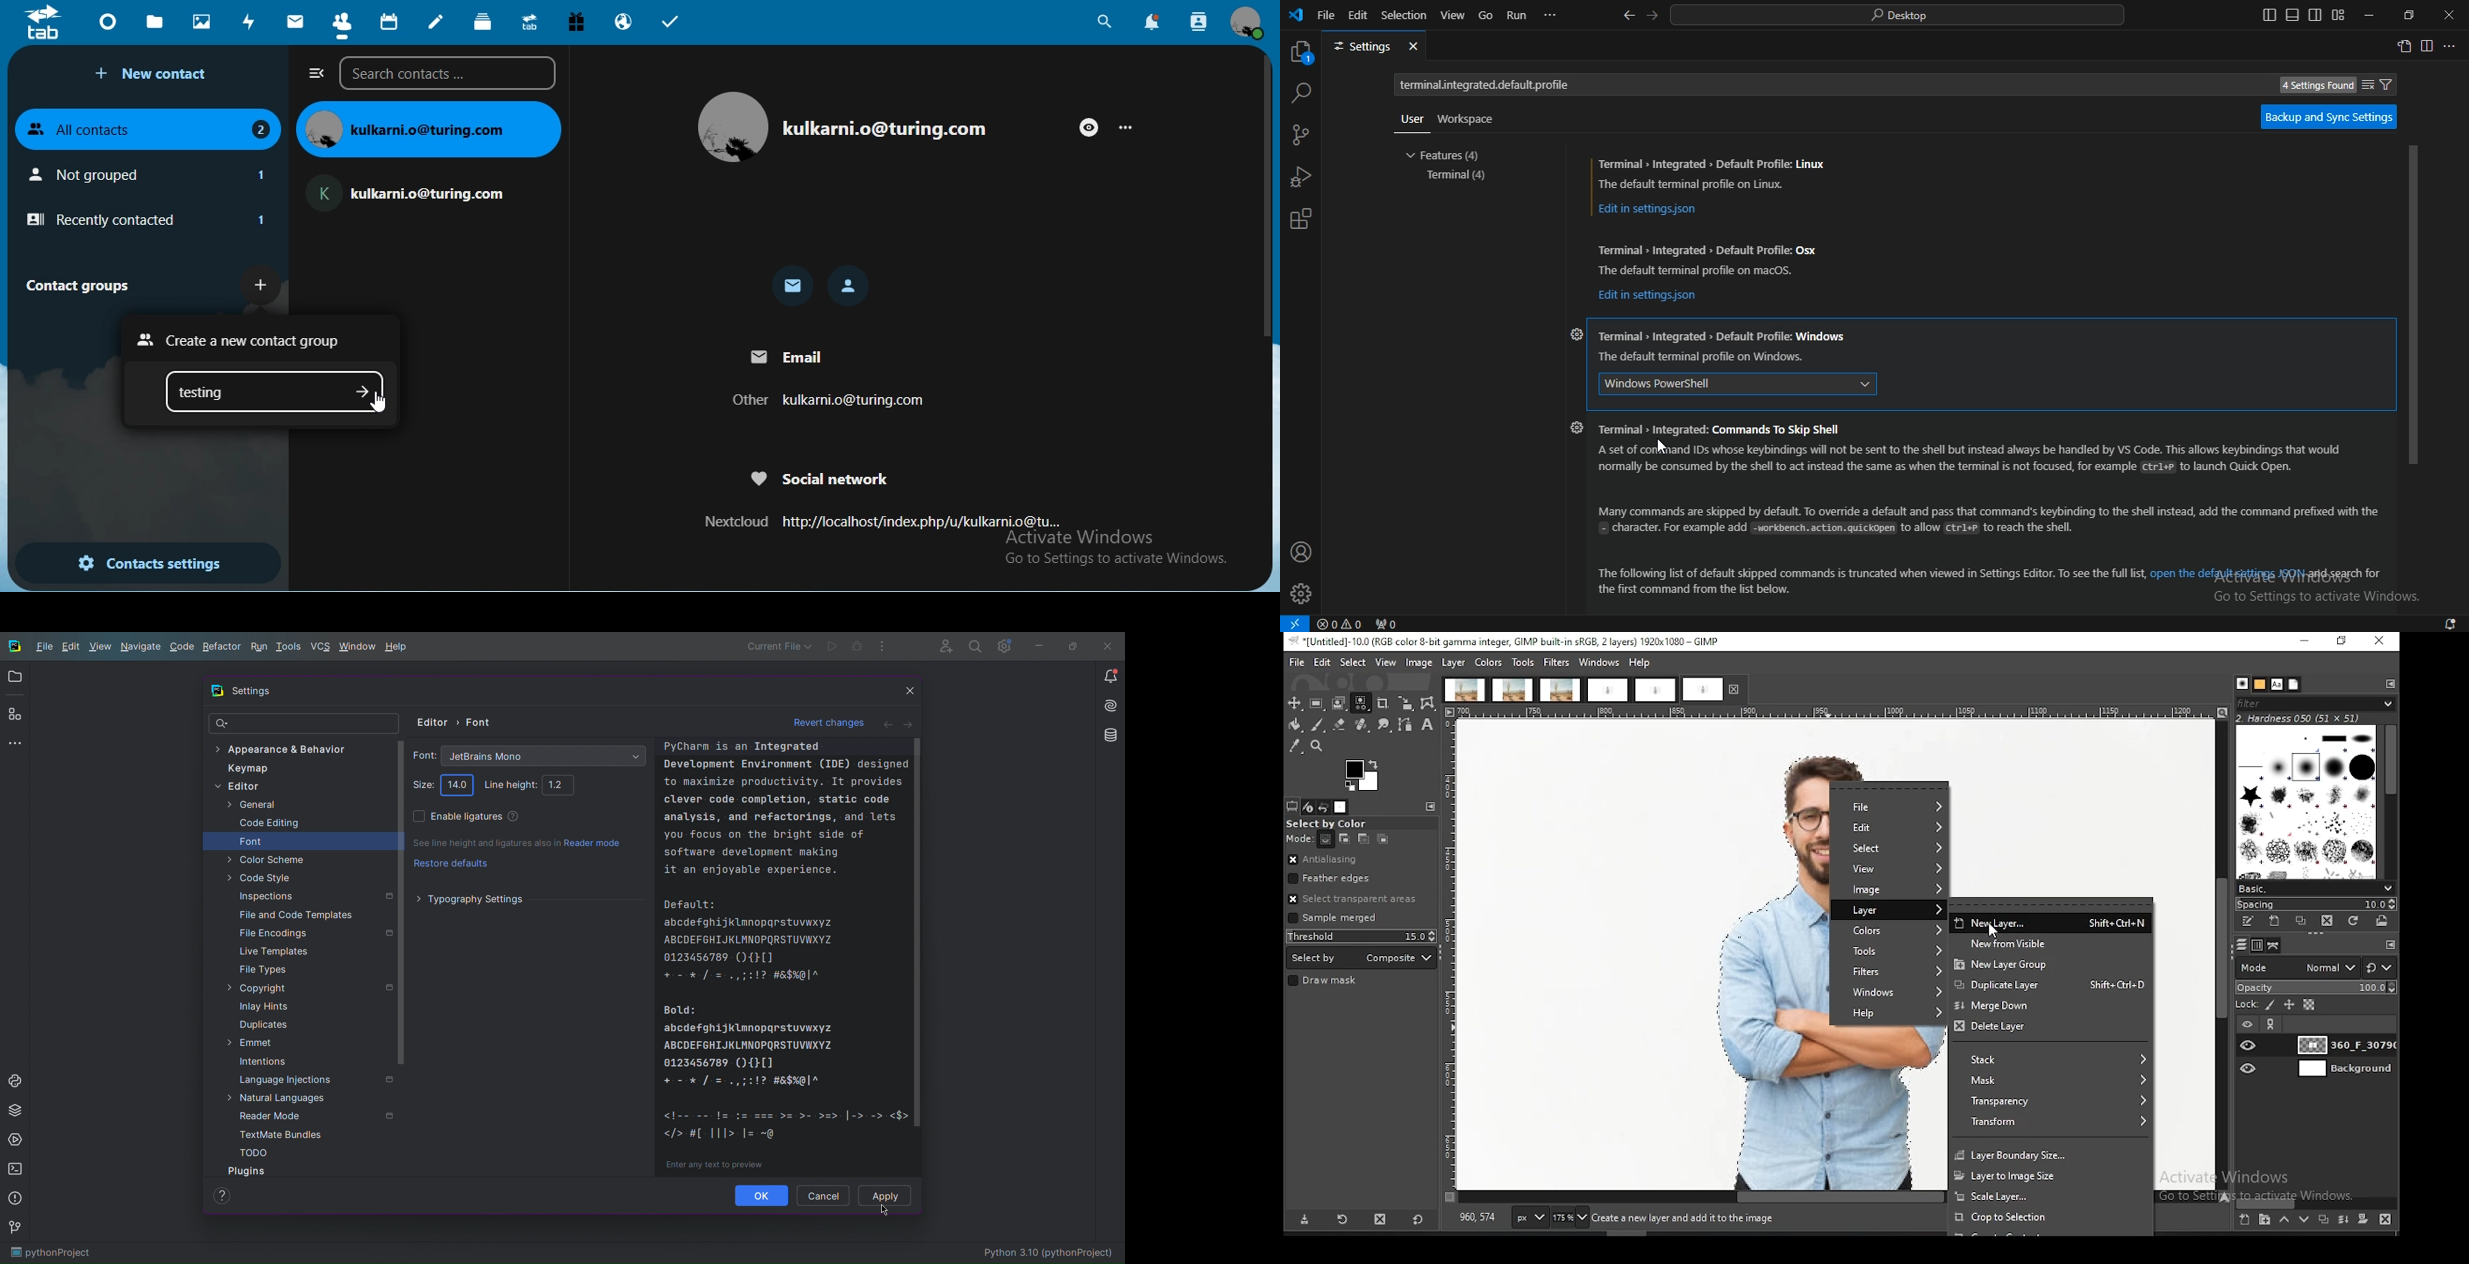 Image resolution: width=2492 pixels, height=1288 pixels. Describe the element at coordinates (2371, 14) in the screenshot. I see `minimize` at that location.